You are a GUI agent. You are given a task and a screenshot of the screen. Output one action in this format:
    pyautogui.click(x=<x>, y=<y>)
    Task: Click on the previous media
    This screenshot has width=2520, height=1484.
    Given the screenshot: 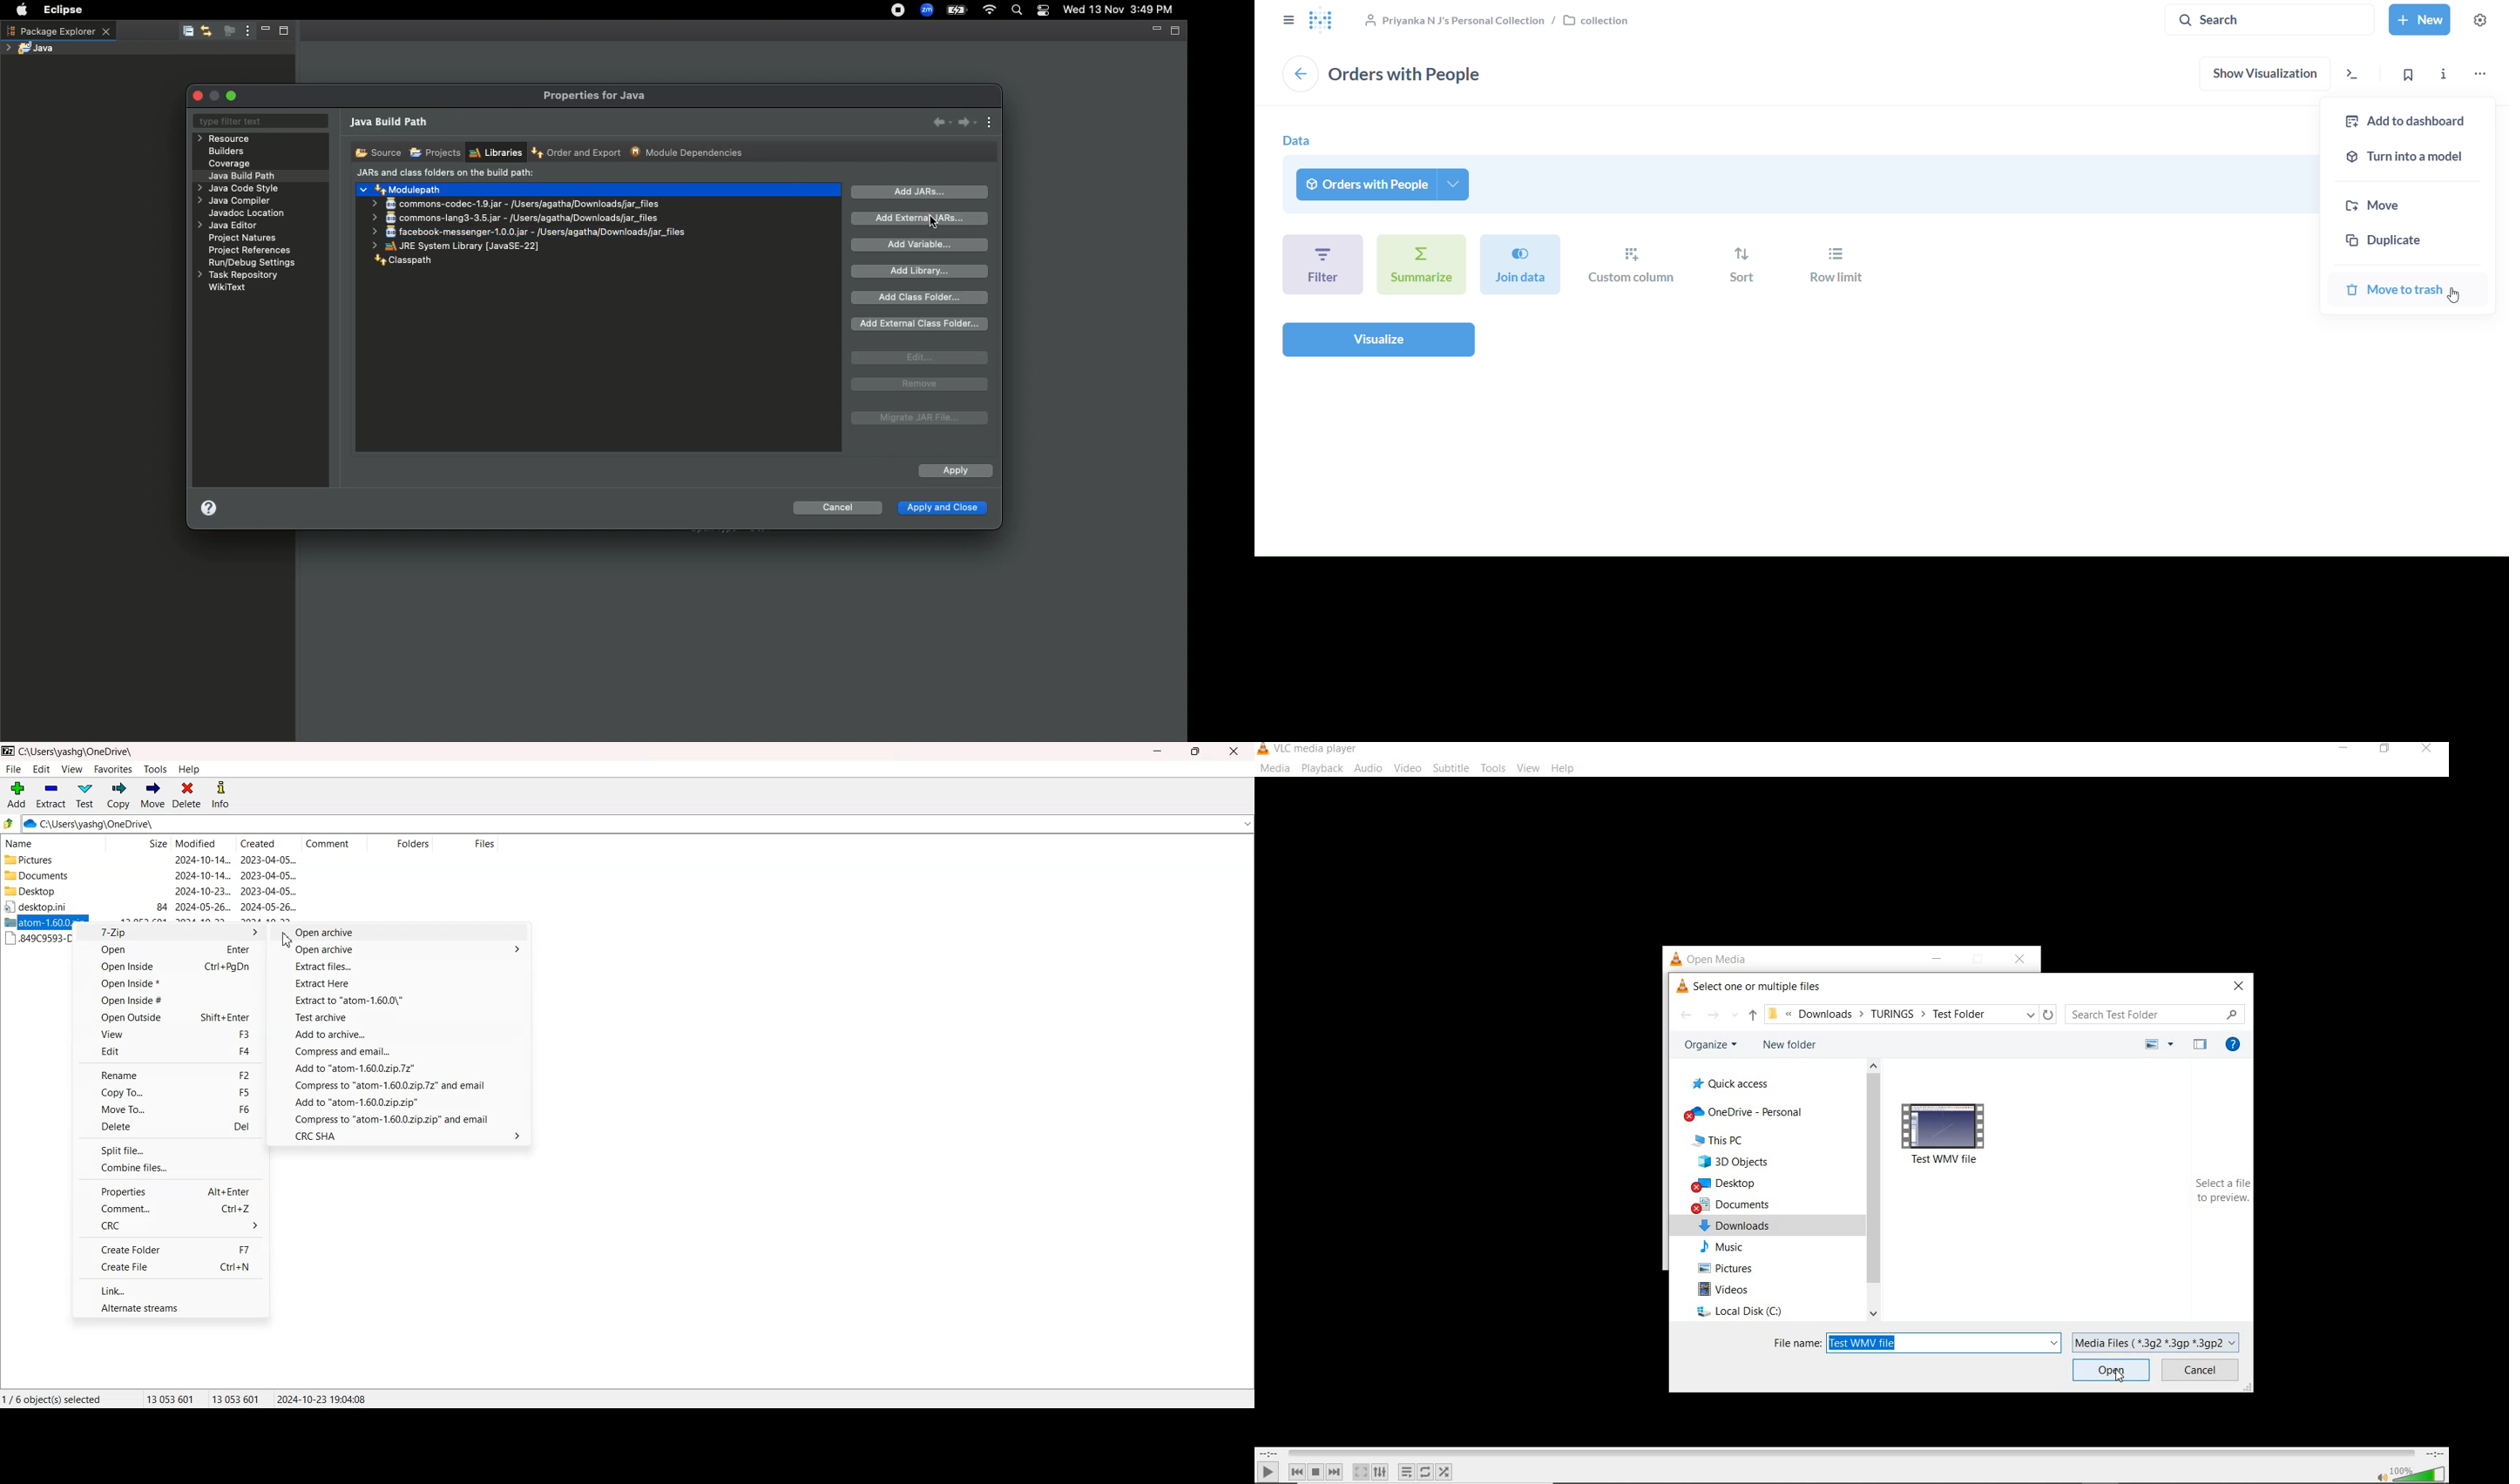 What is the action you would take?
    pyautogui.click(x=1296, y=1472)
    